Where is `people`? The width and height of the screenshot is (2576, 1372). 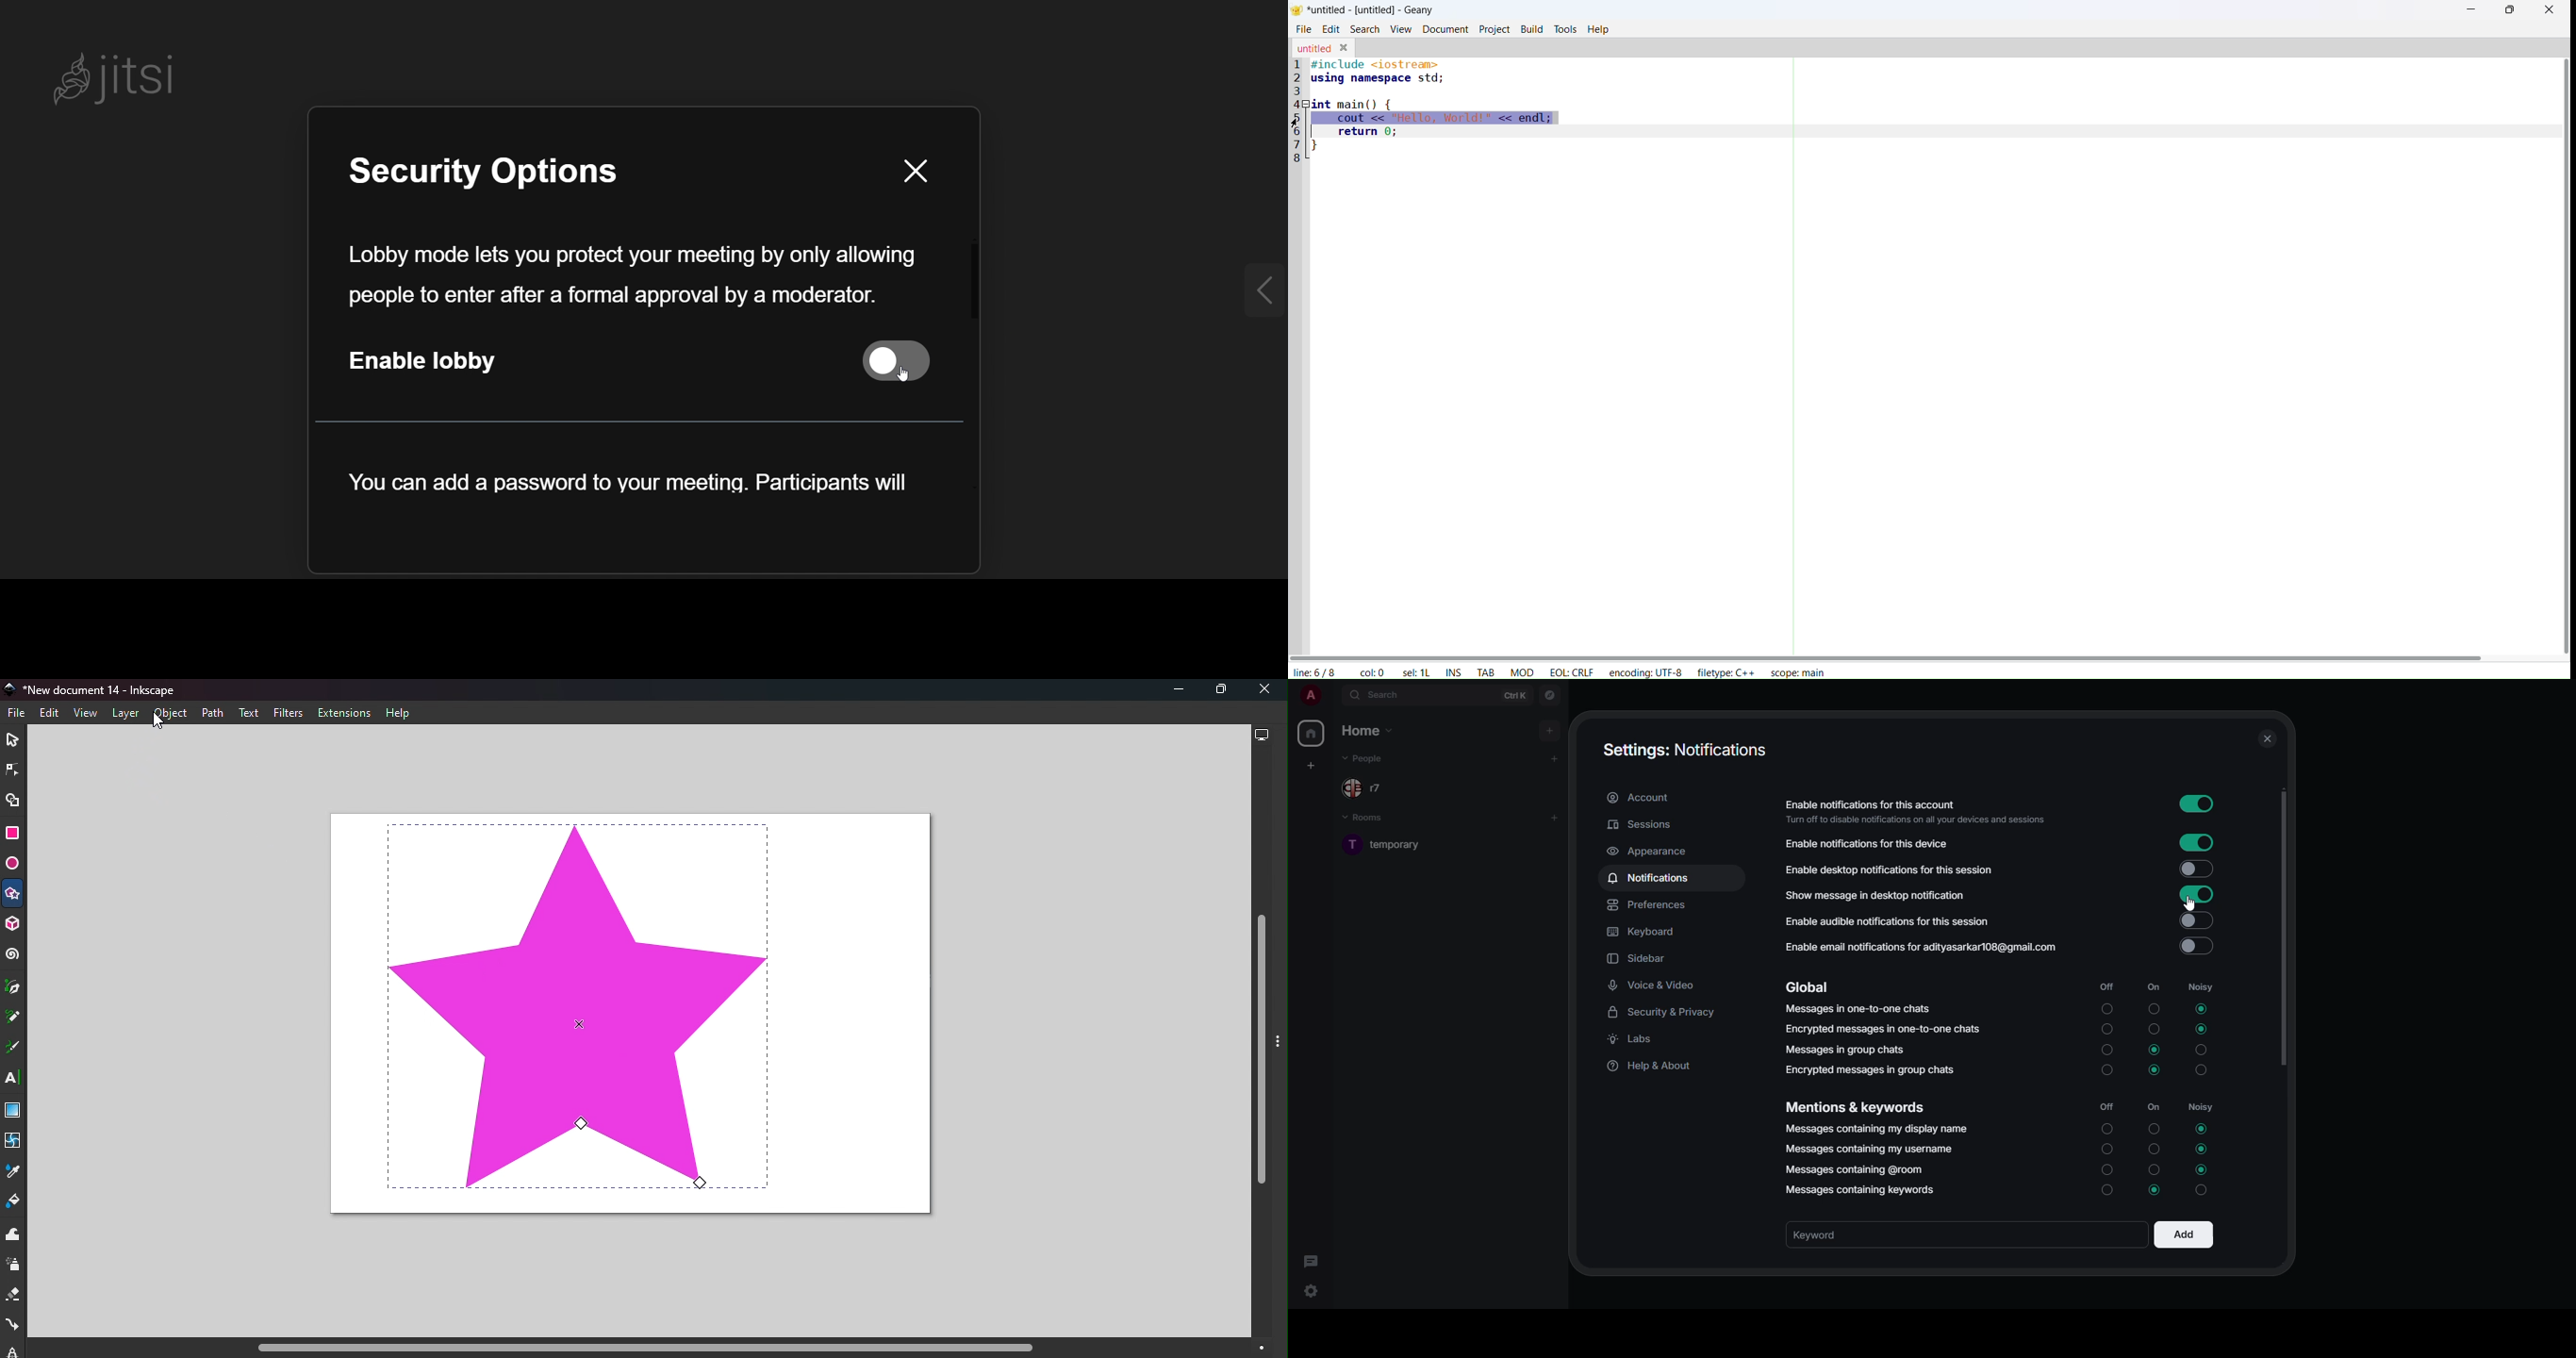 people is located at coordinates (1371, 758).